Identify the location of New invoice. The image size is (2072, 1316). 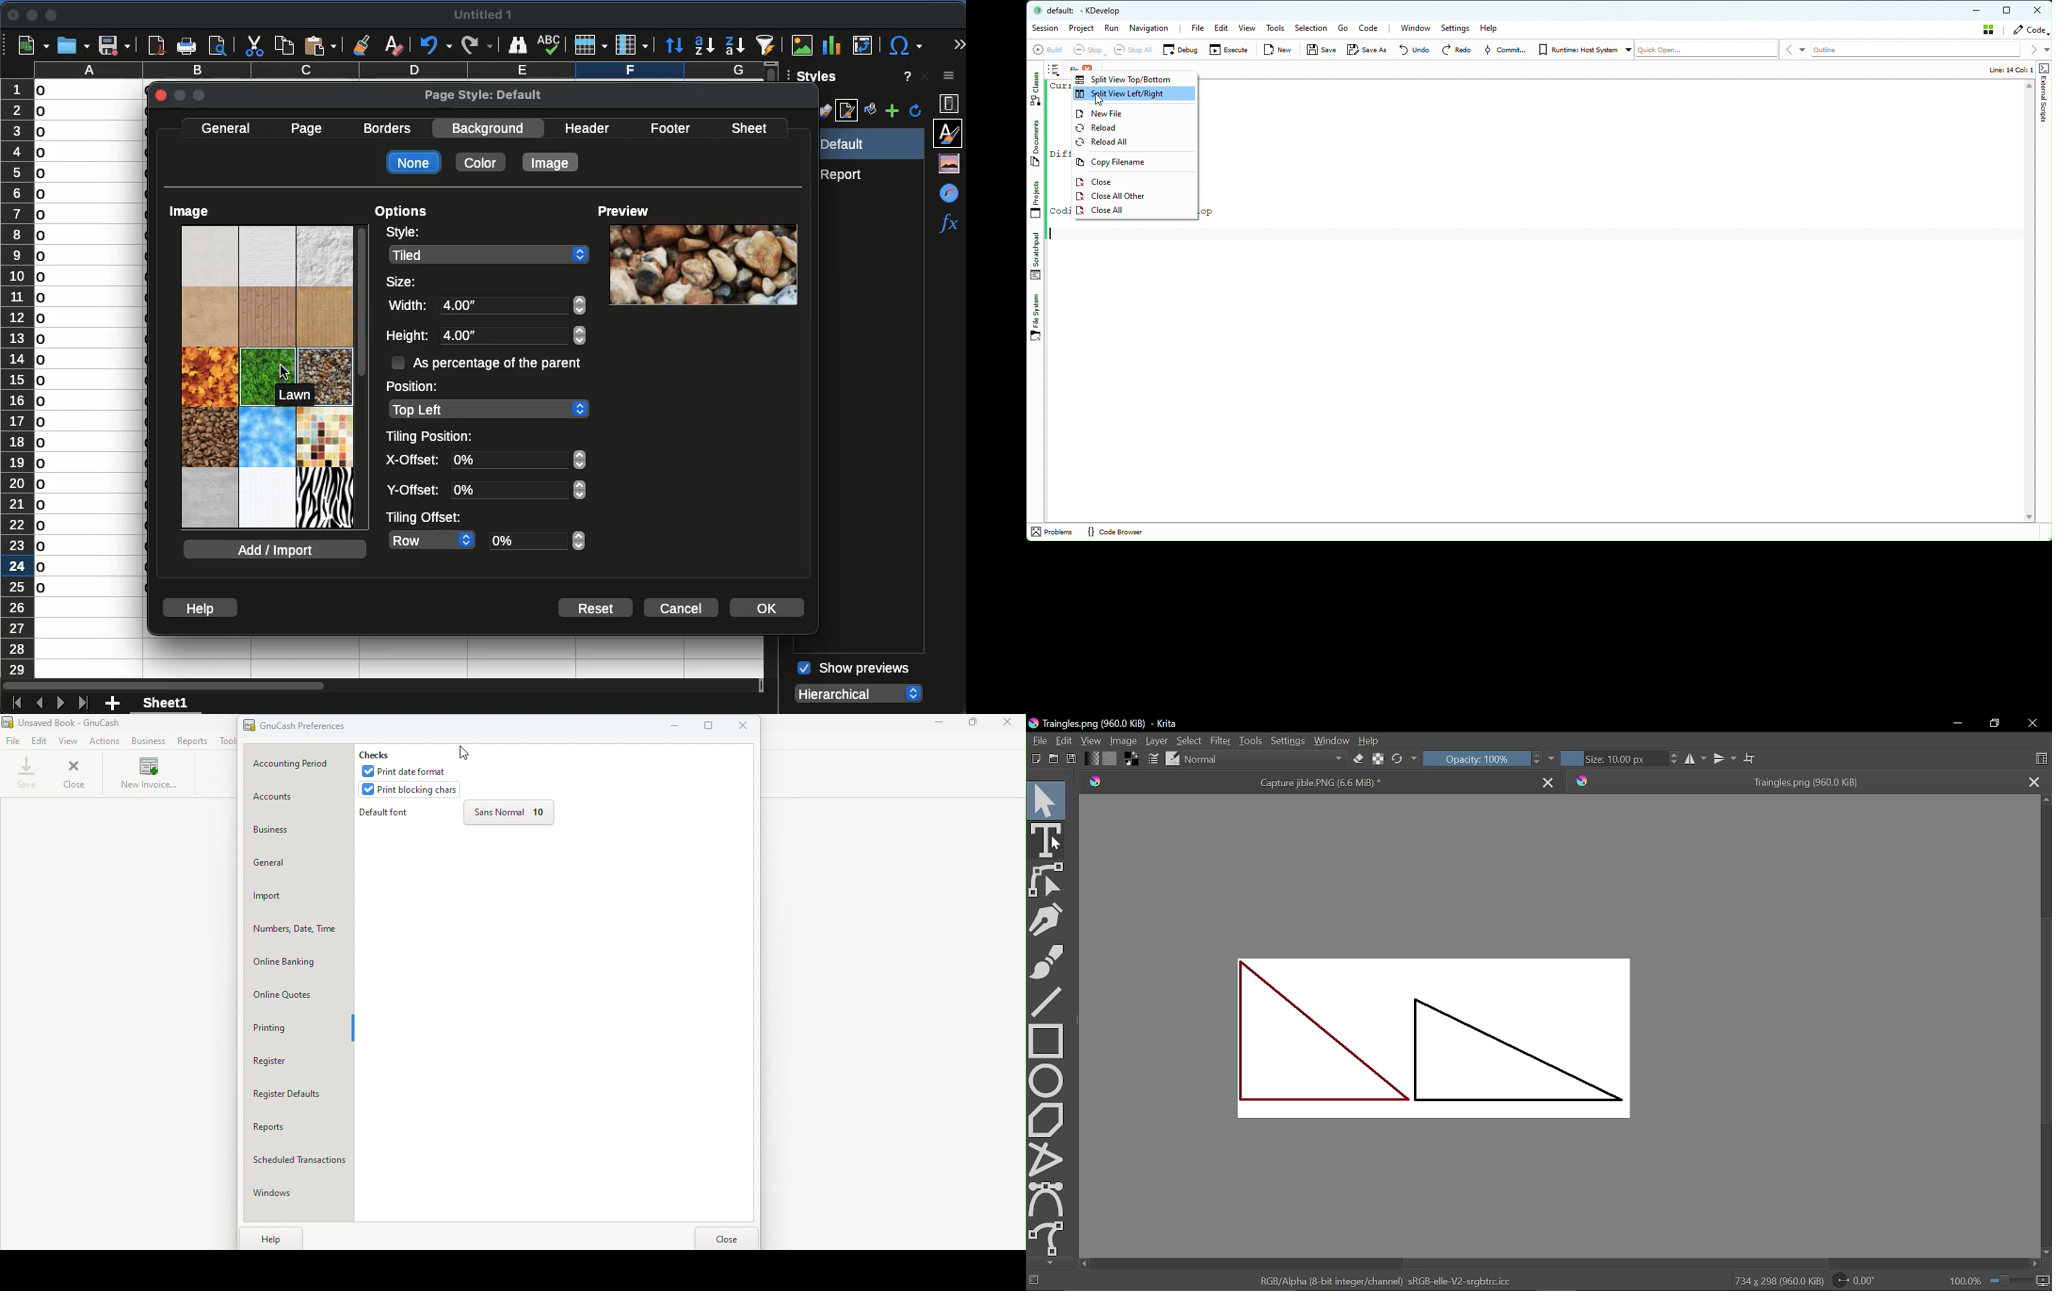
(149, 776).